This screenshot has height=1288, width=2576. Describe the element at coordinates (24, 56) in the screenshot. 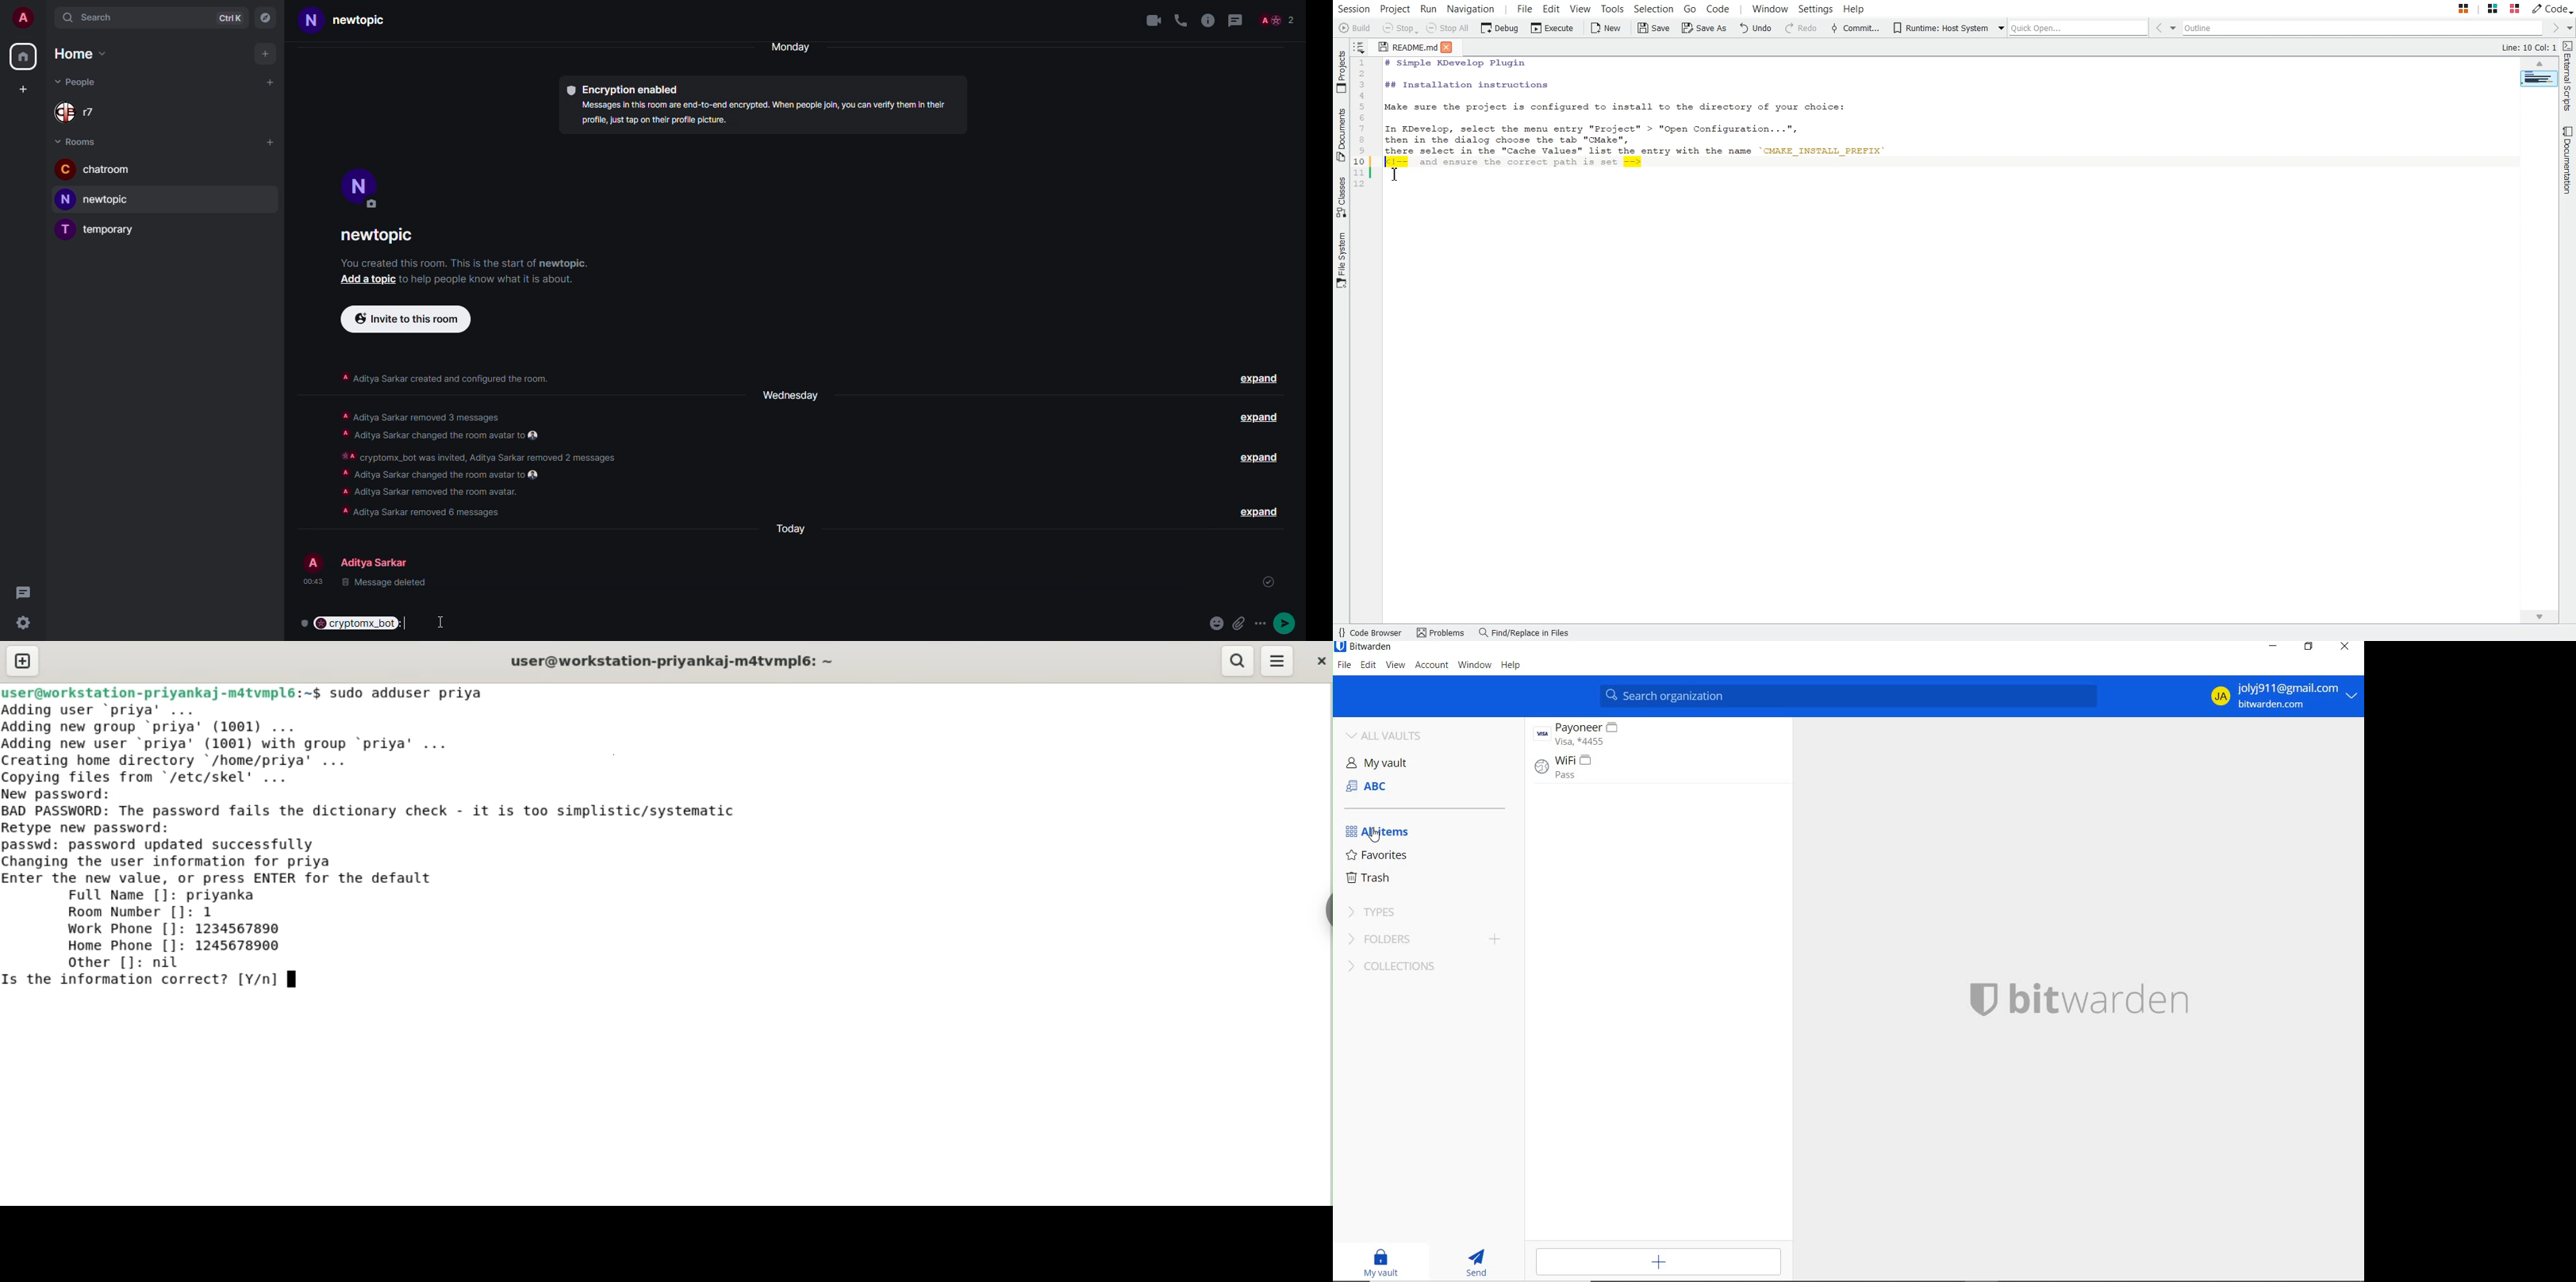

I see `home` at that location.